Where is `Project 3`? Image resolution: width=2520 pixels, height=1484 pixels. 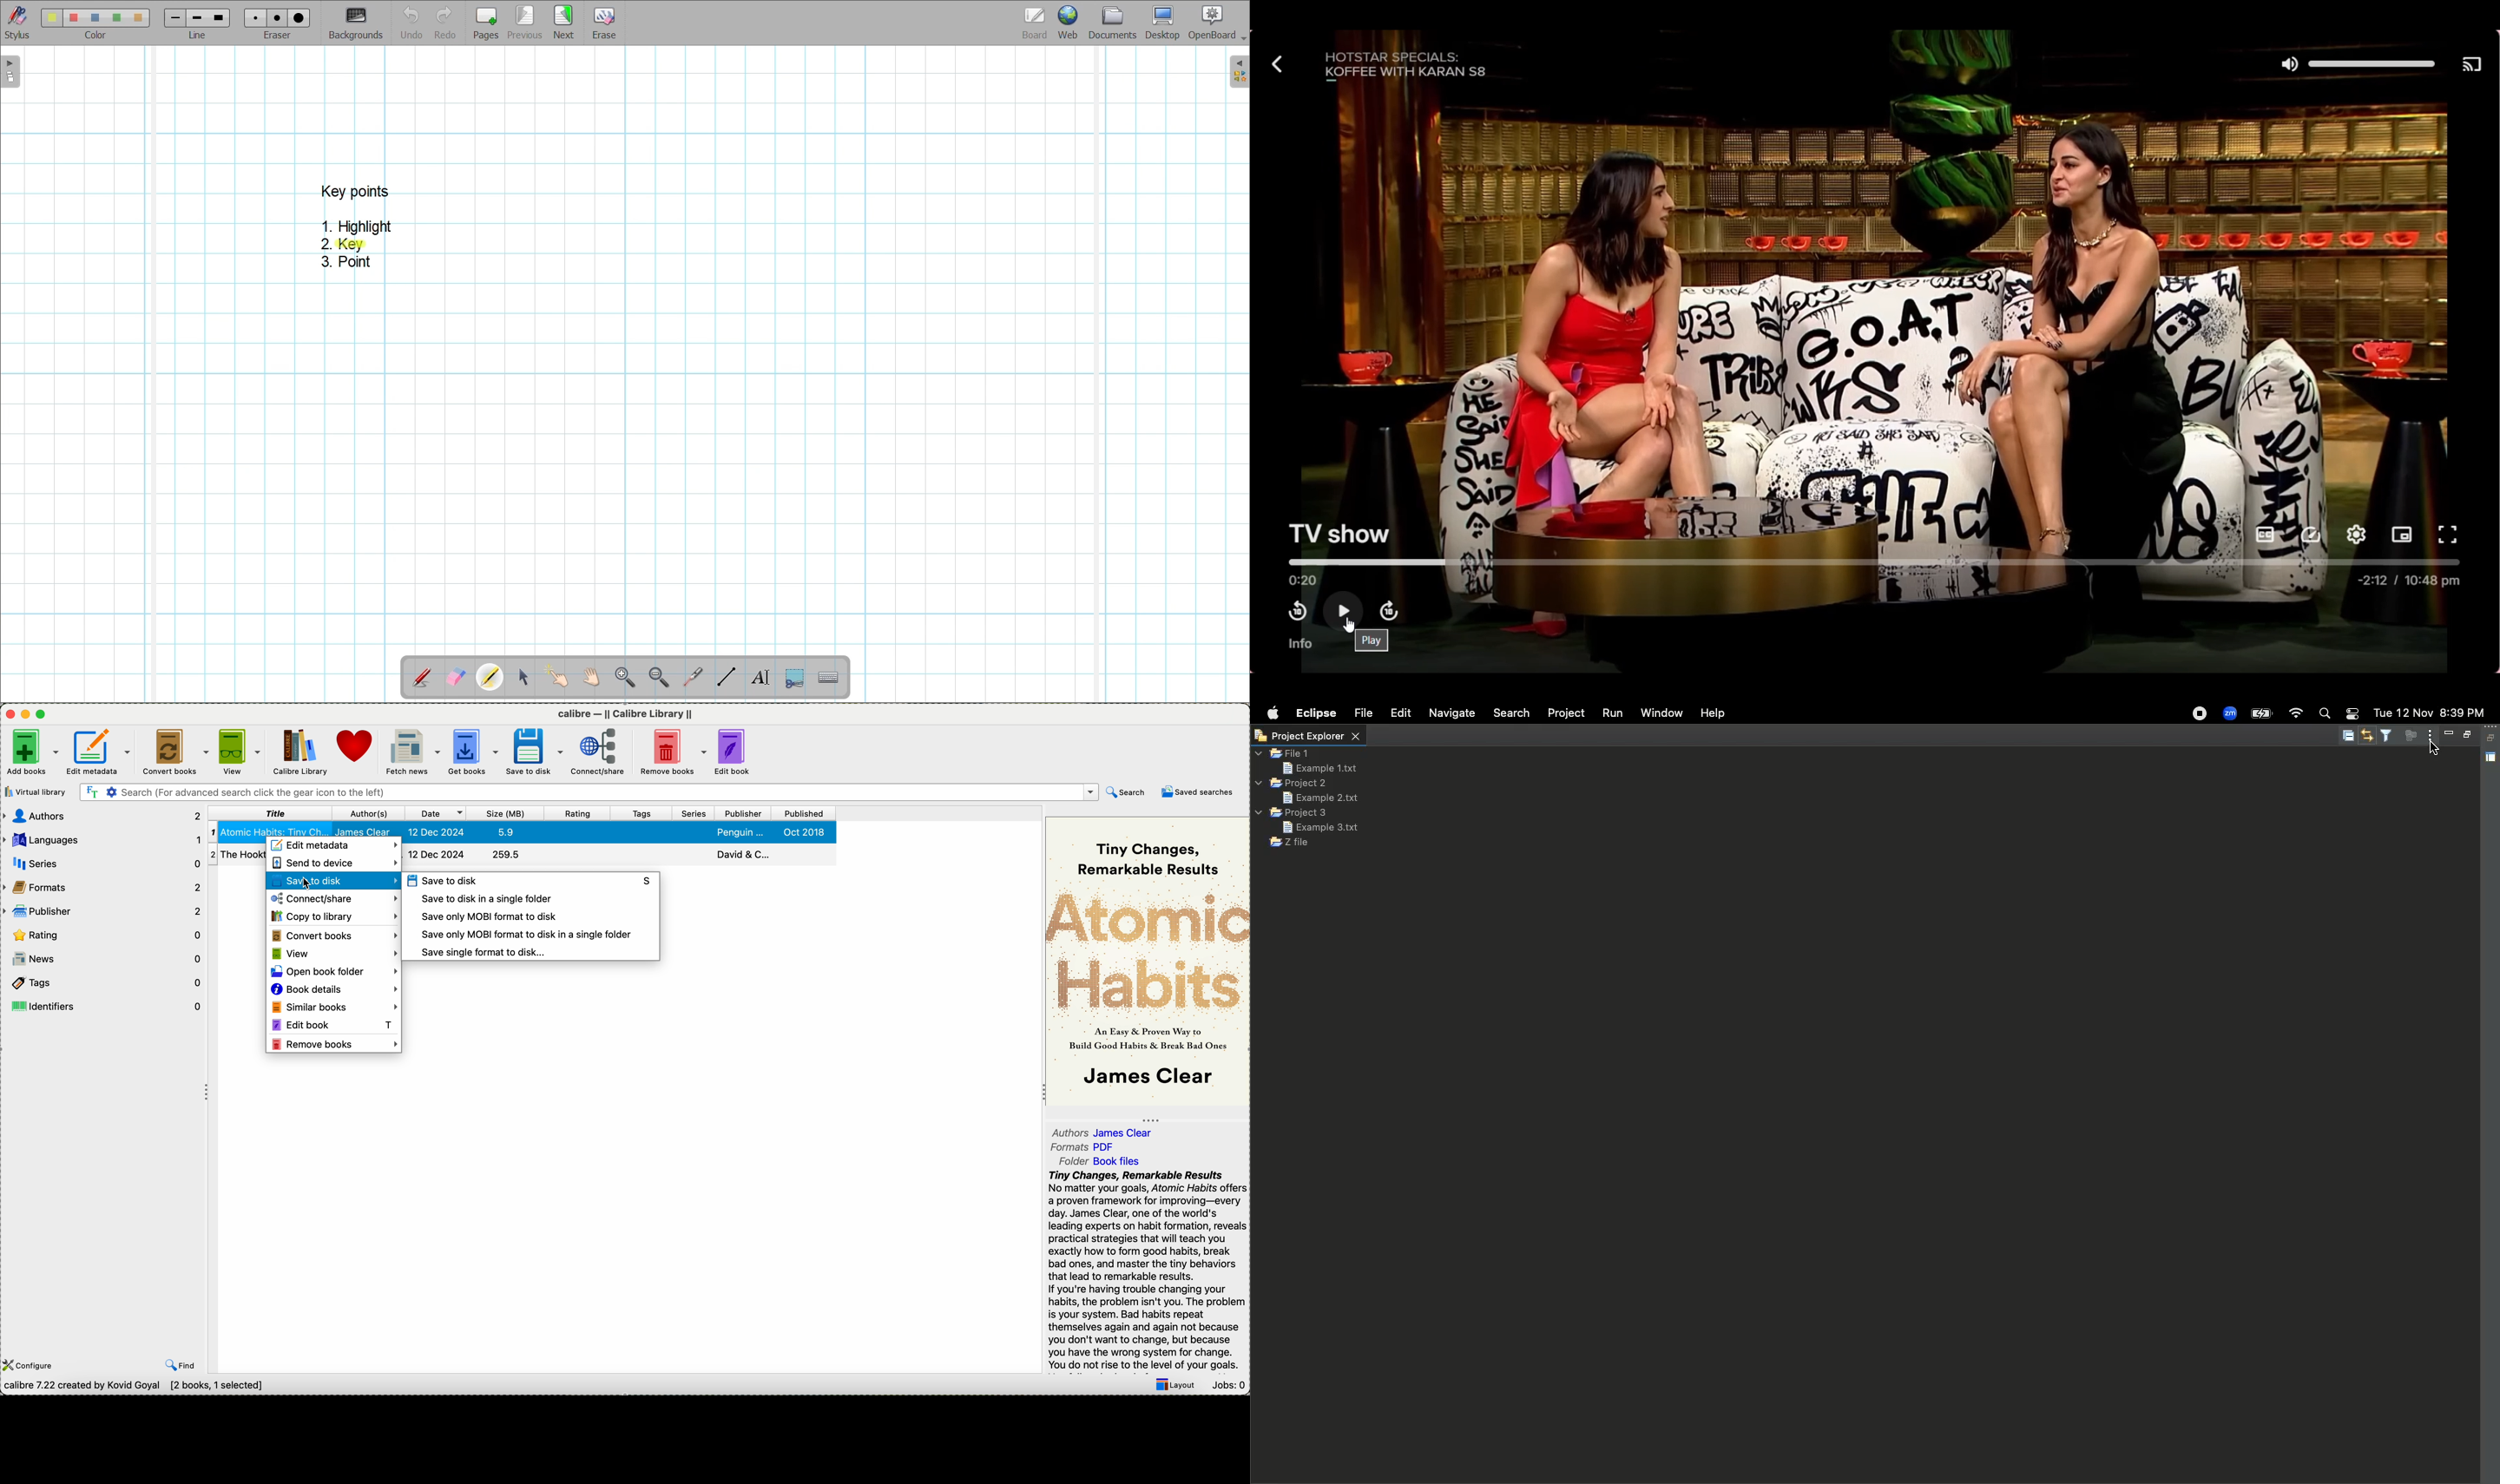
Project 3 is located at coordinates (1293, 813).